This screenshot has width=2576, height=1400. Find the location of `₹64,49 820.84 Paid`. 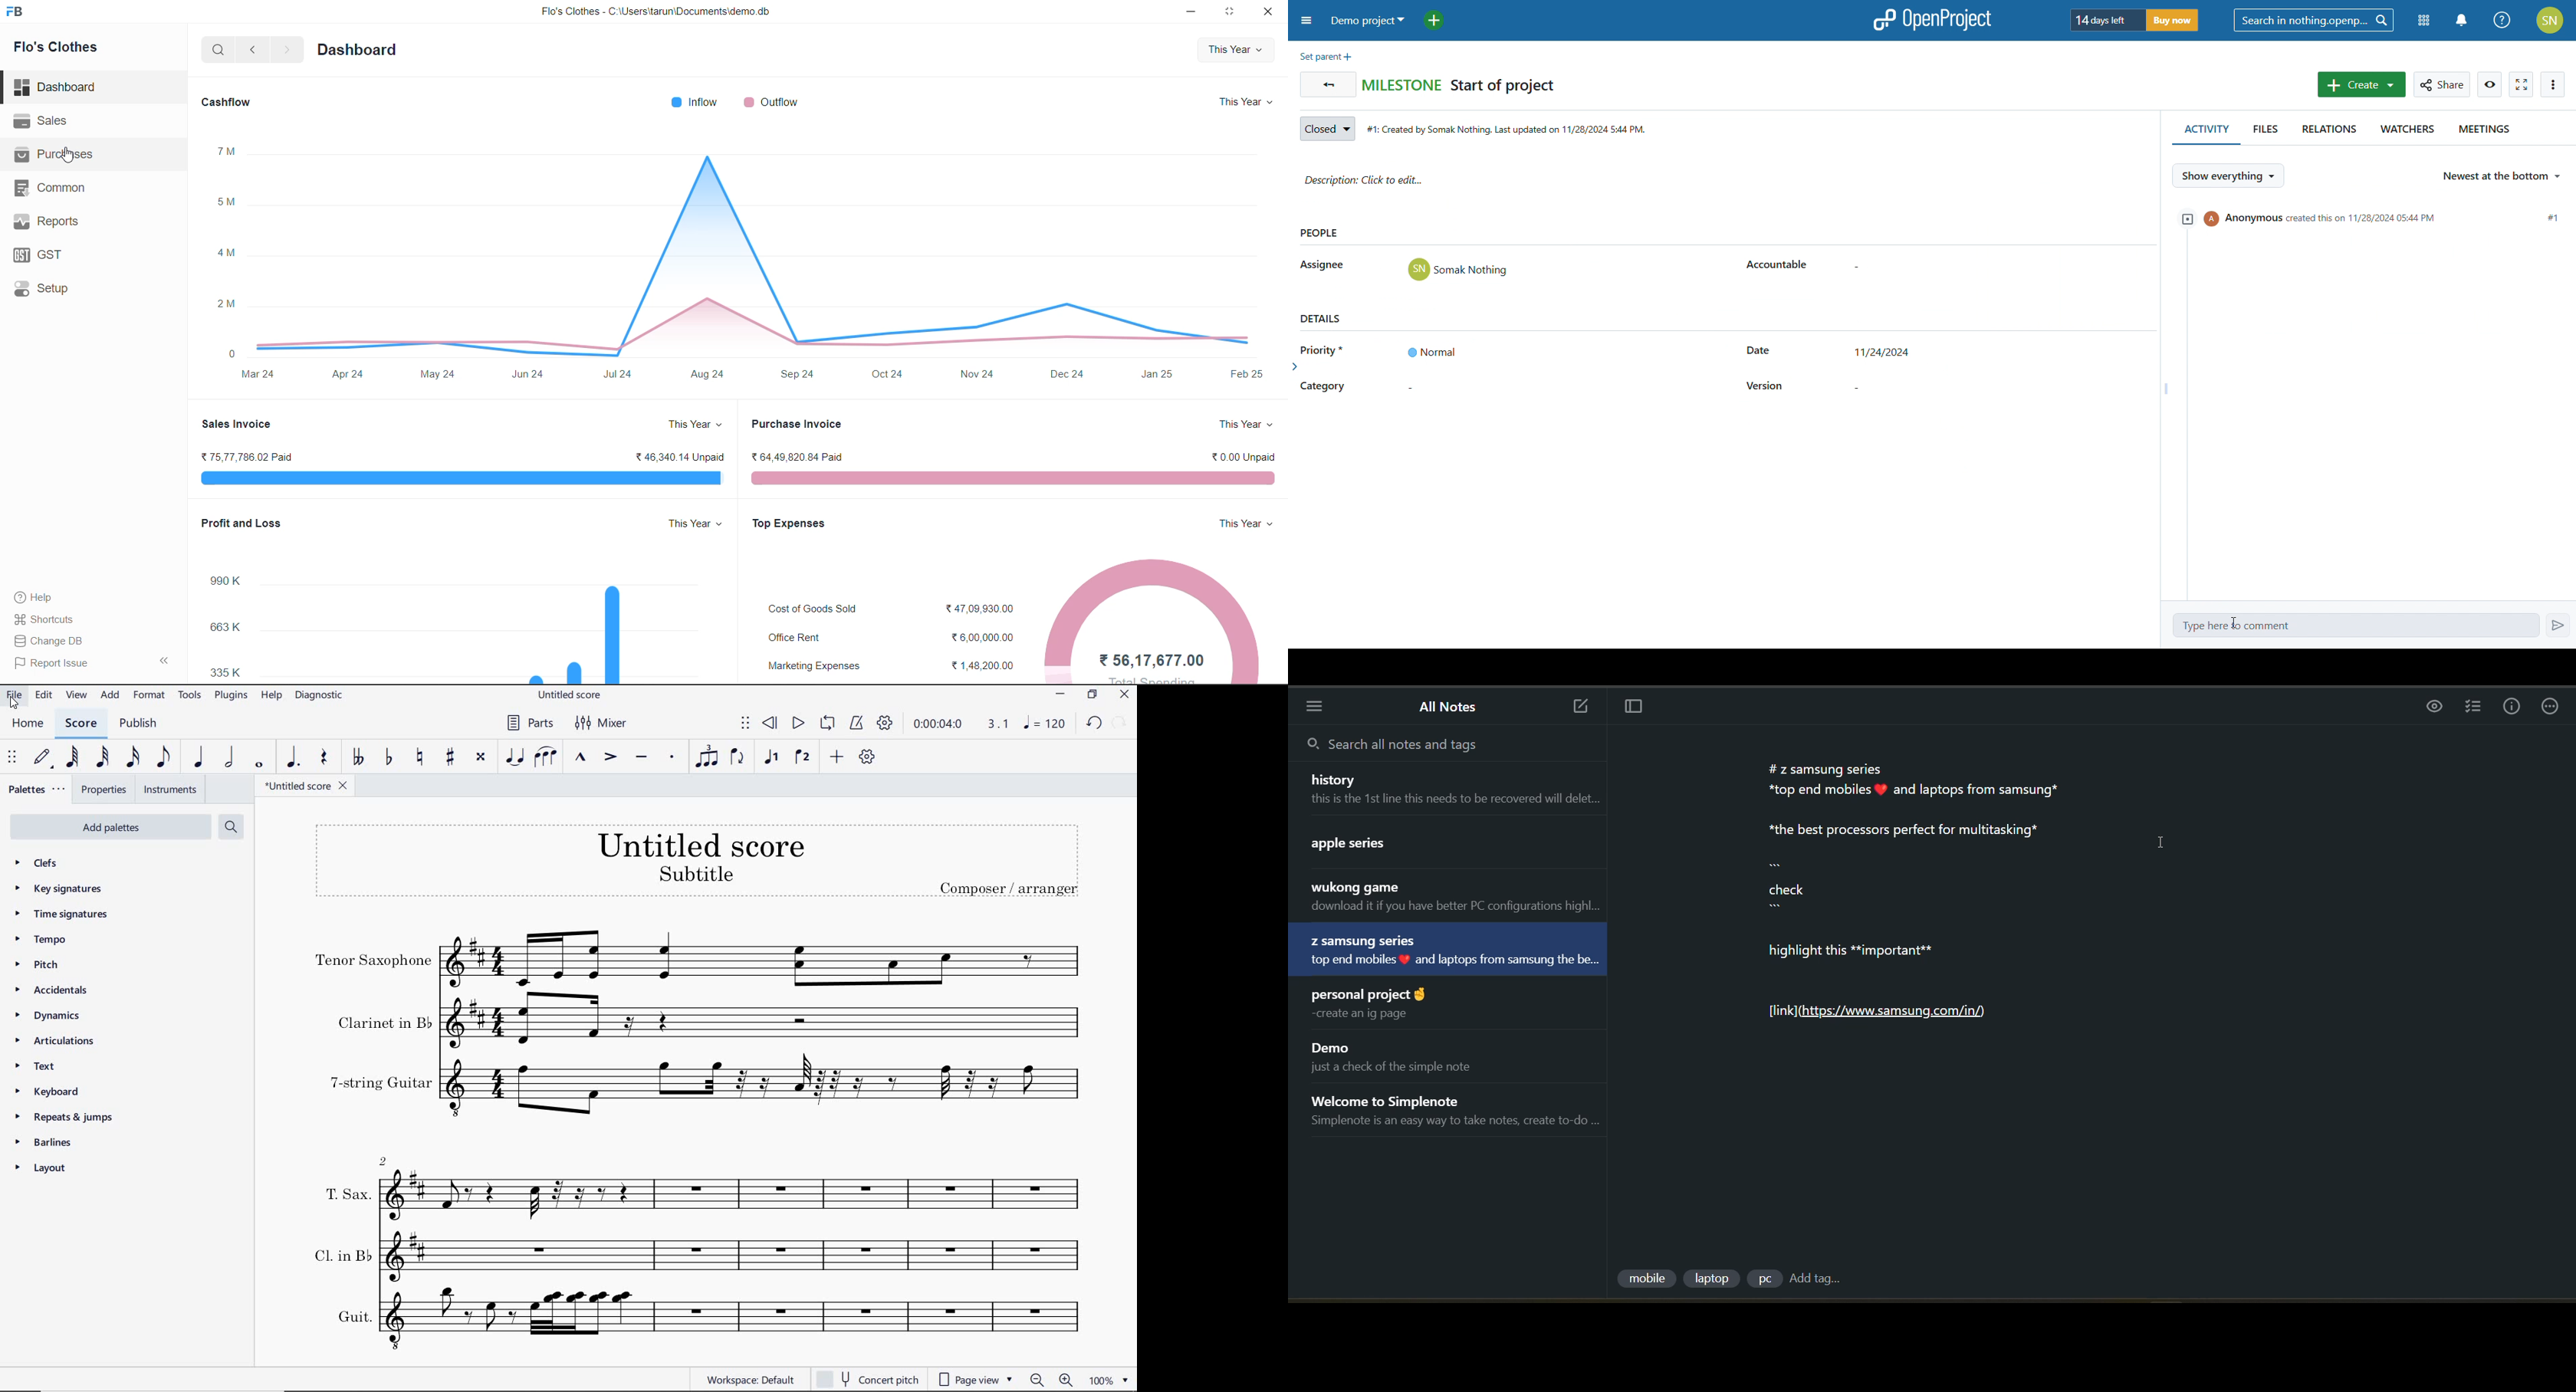

₹64,49 820.84 Paid is located at coordinates (799, 458).